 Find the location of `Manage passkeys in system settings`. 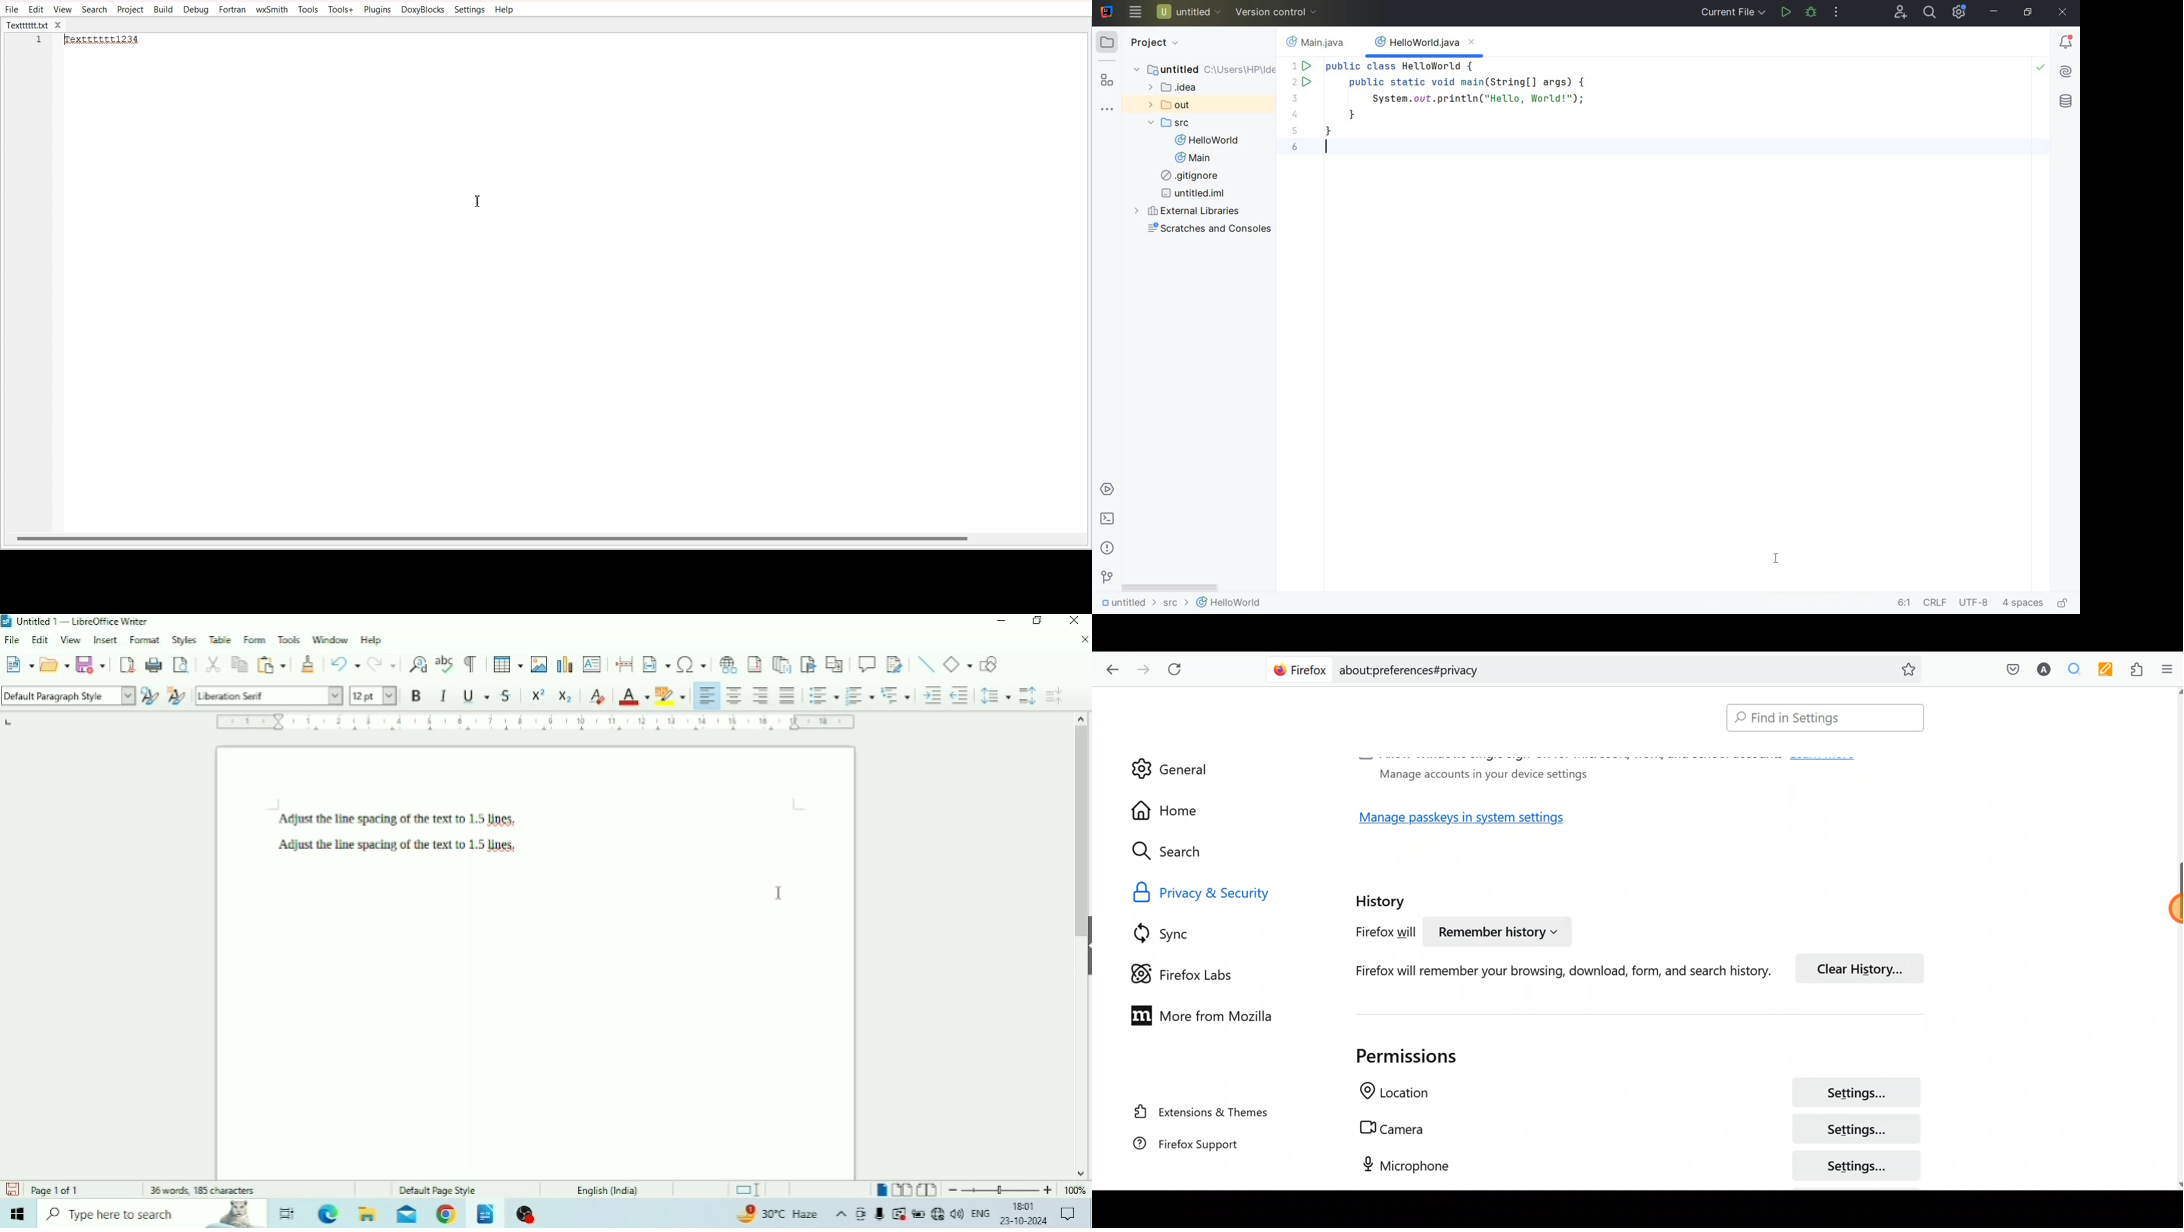

Manage passkeys in system settings is located at coordinates (1475, 821).